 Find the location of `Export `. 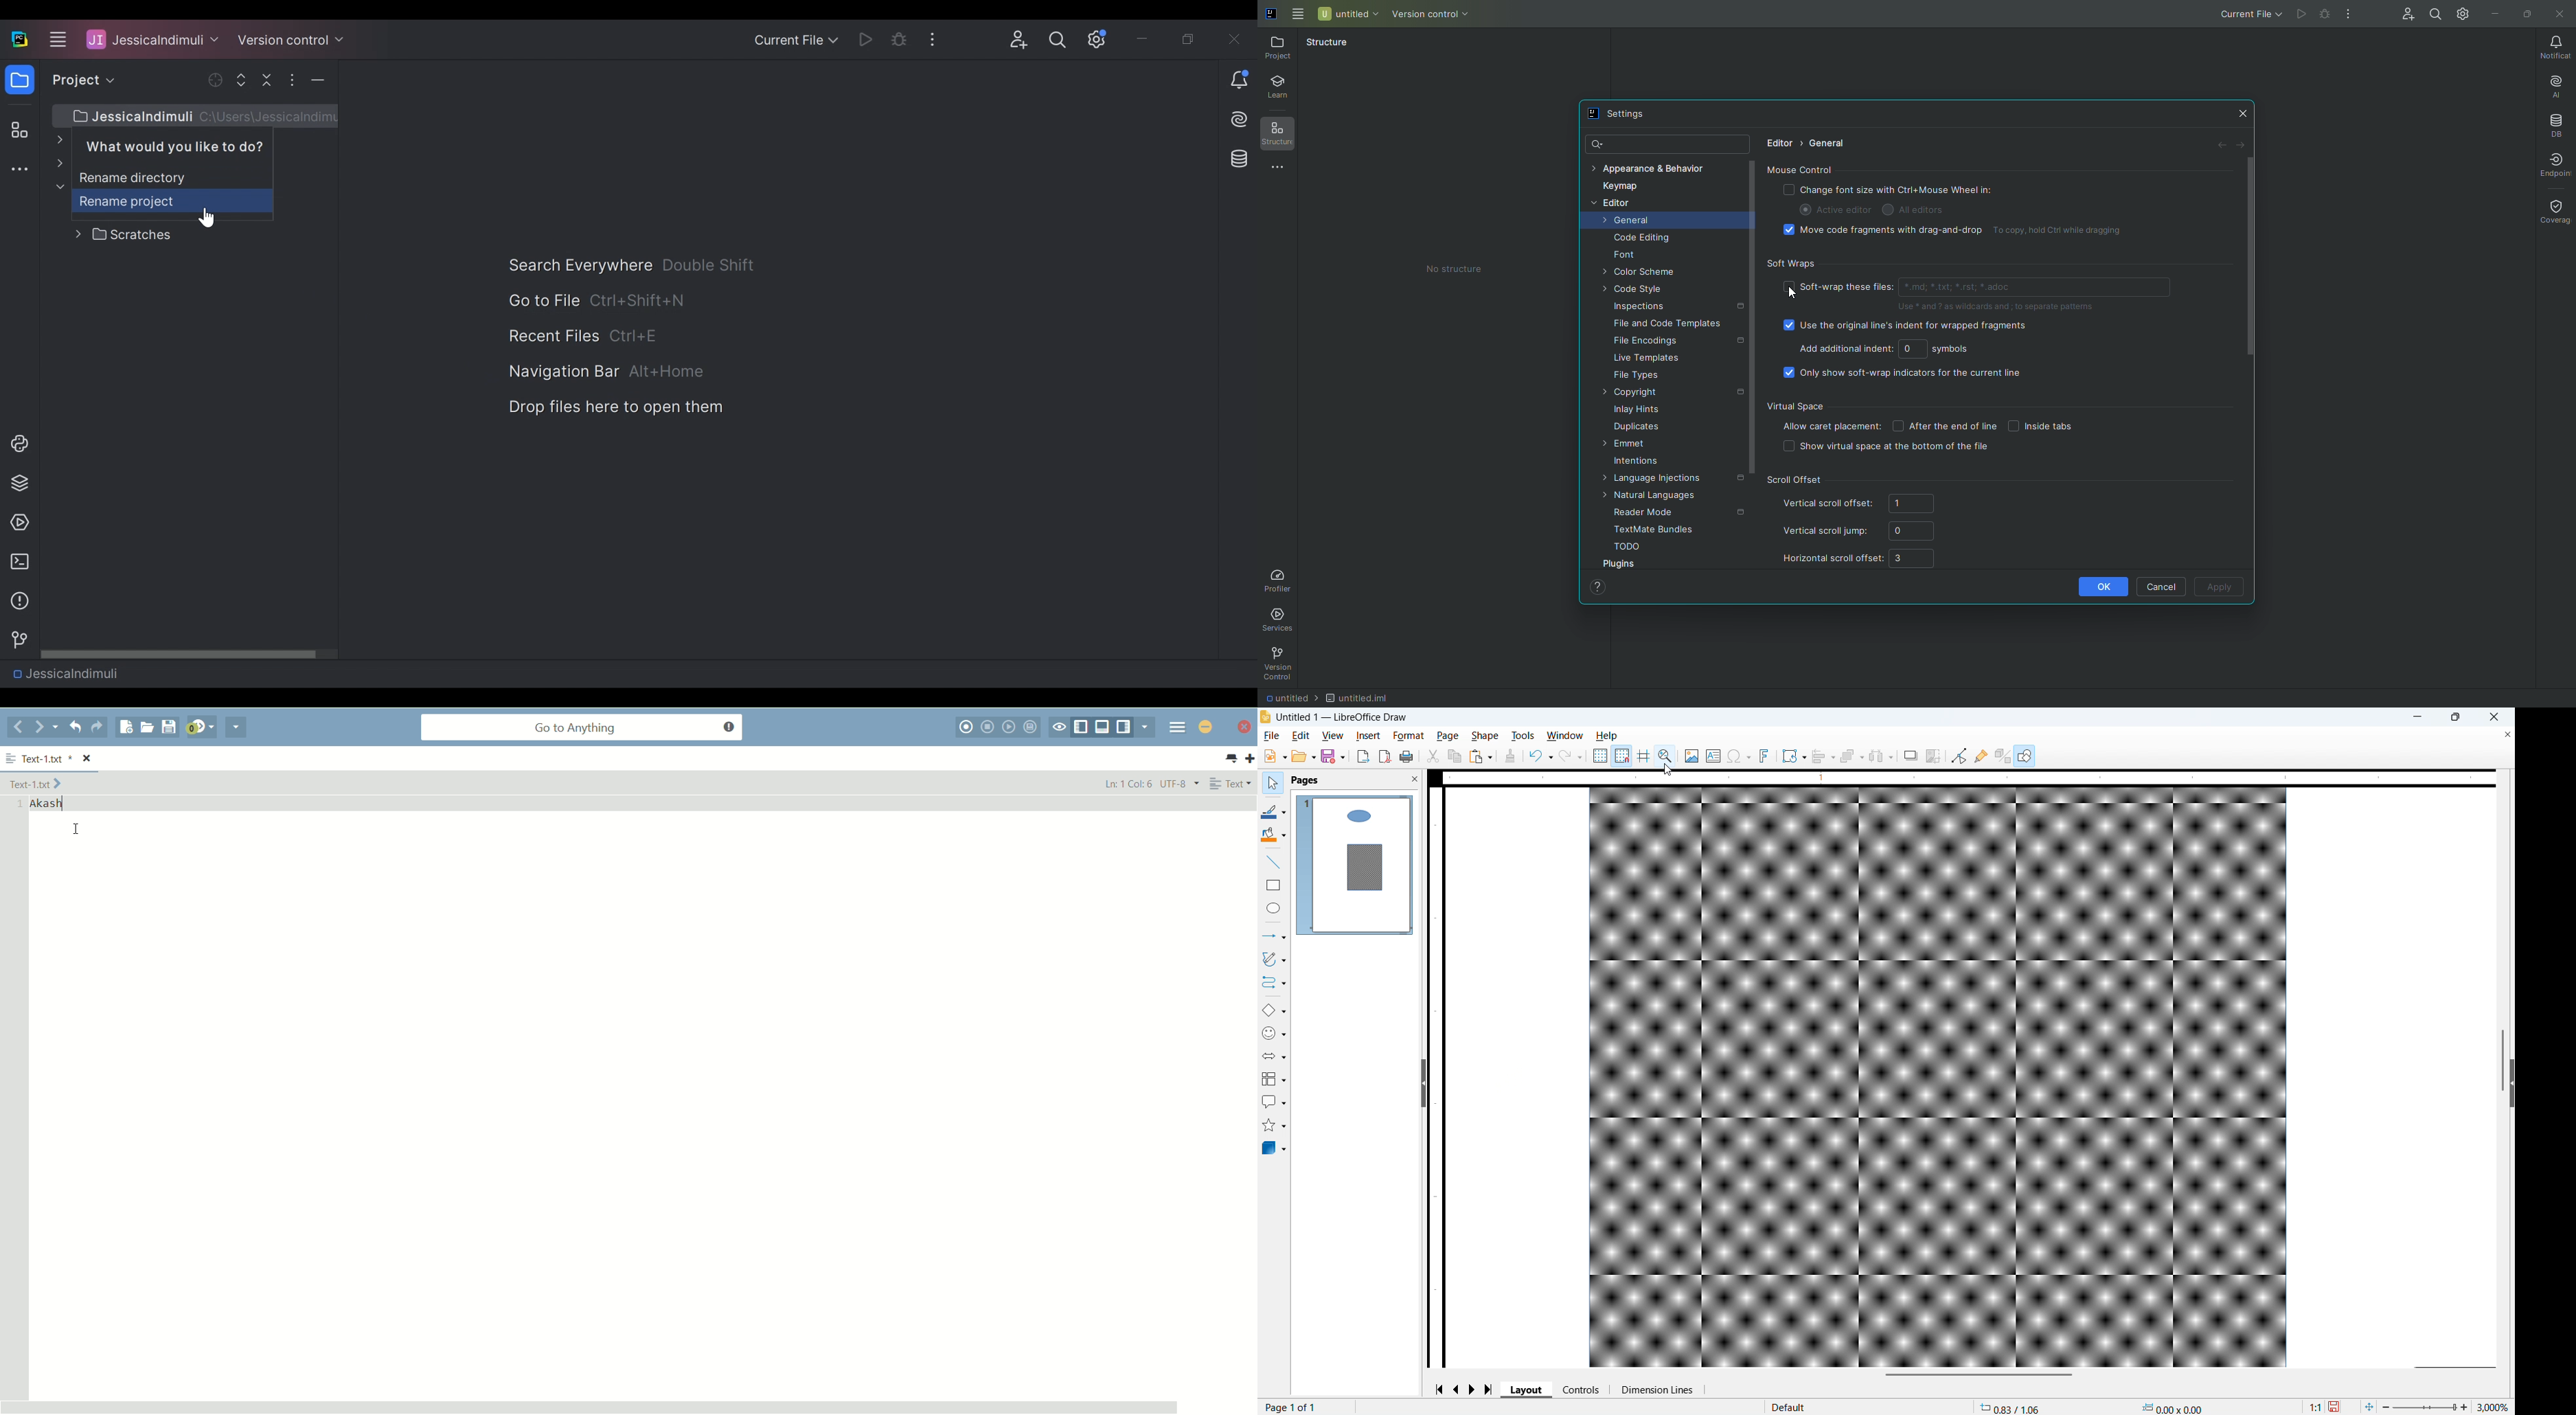

Export  is located at coordinates (1363, 756).